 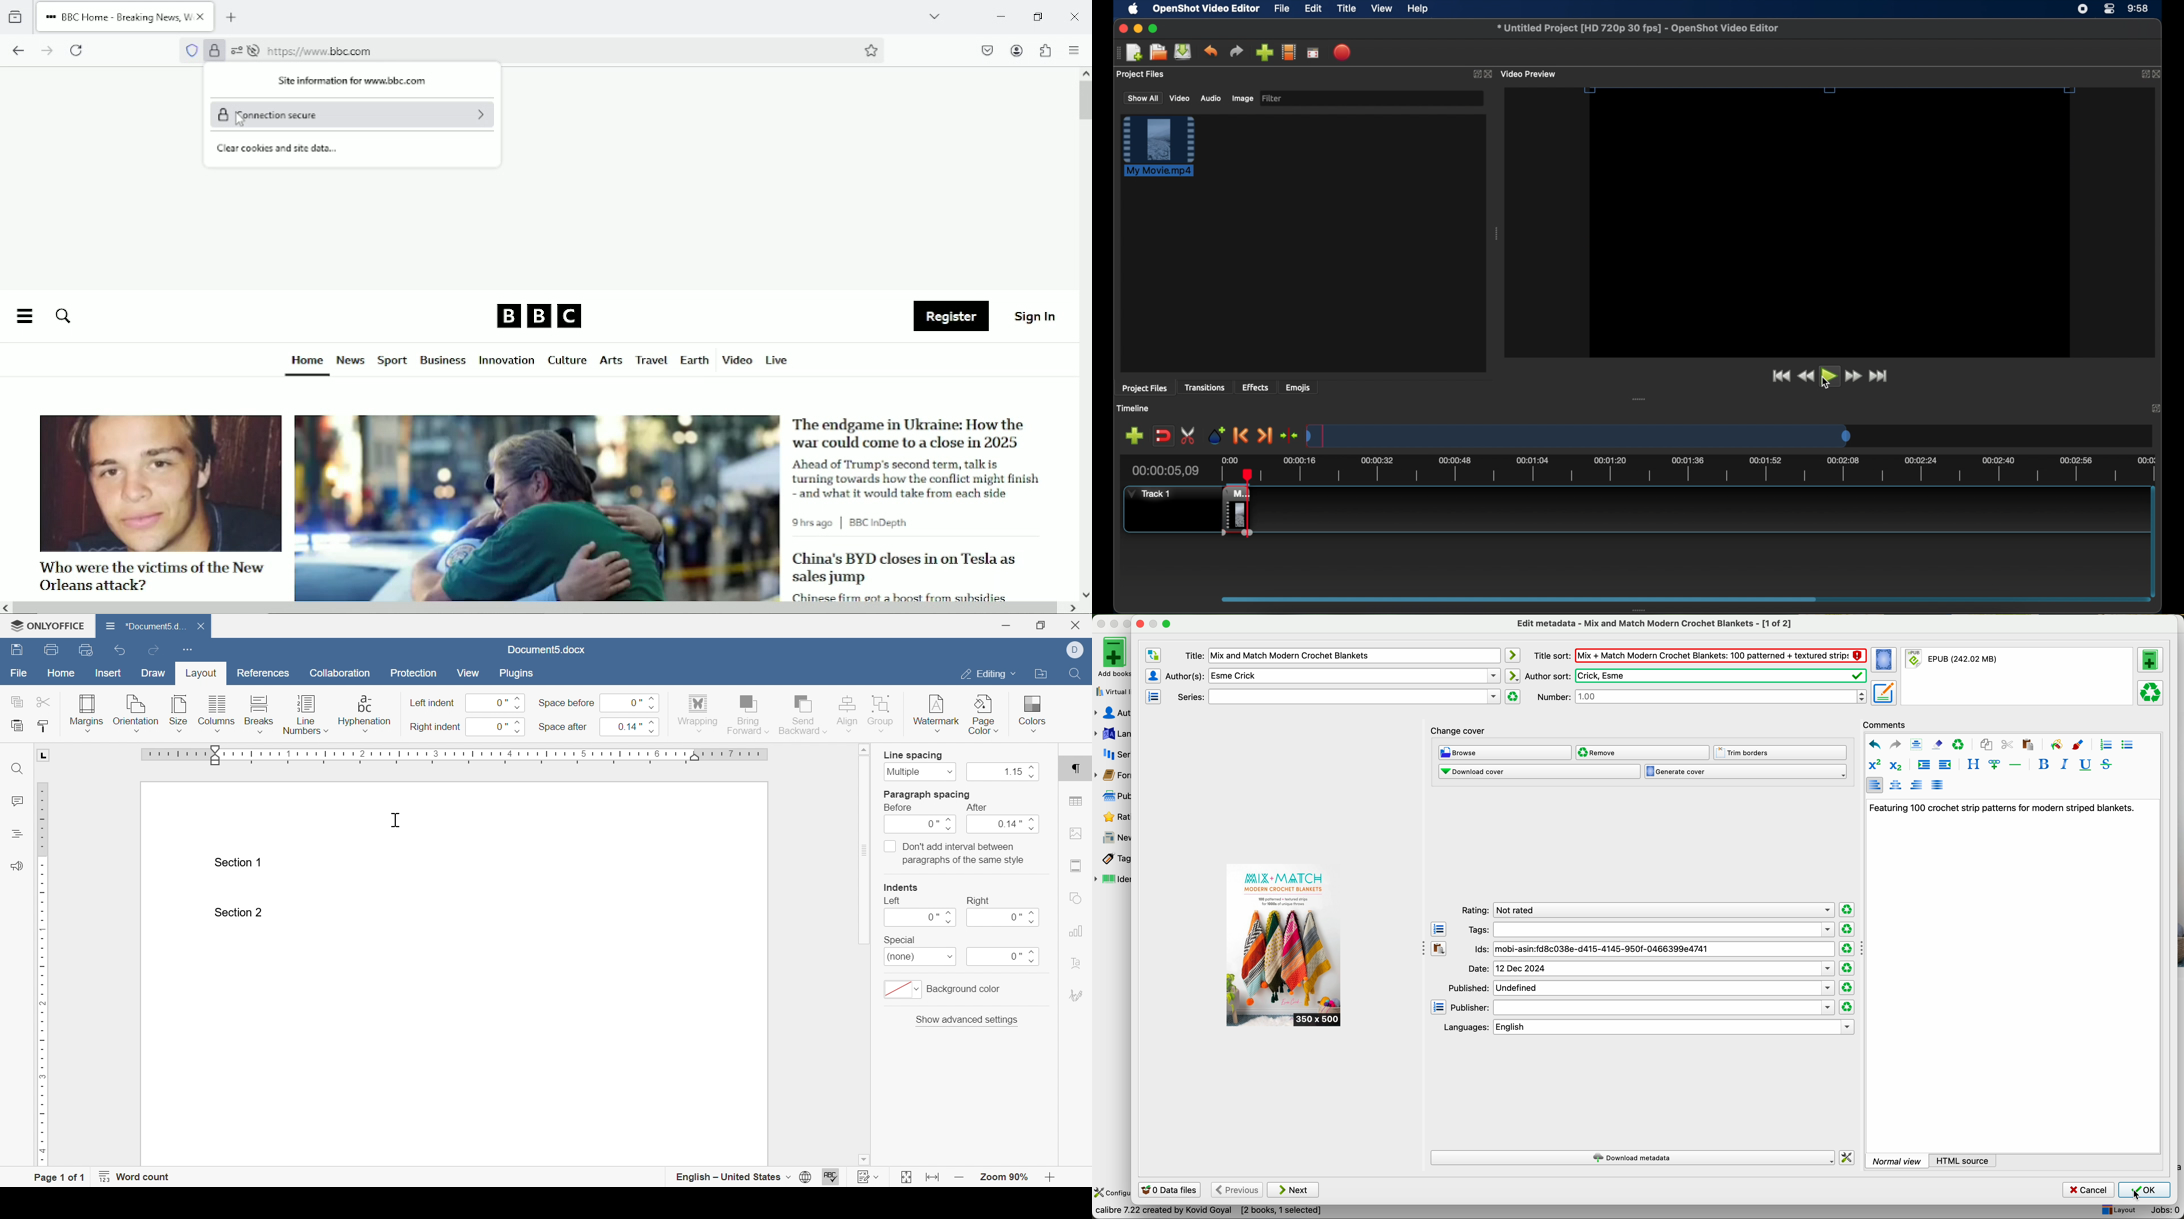 What do you see at coordinates (1074, 931) in the screenshot?
I see `chart settings` at bounding box center [1074, 931].